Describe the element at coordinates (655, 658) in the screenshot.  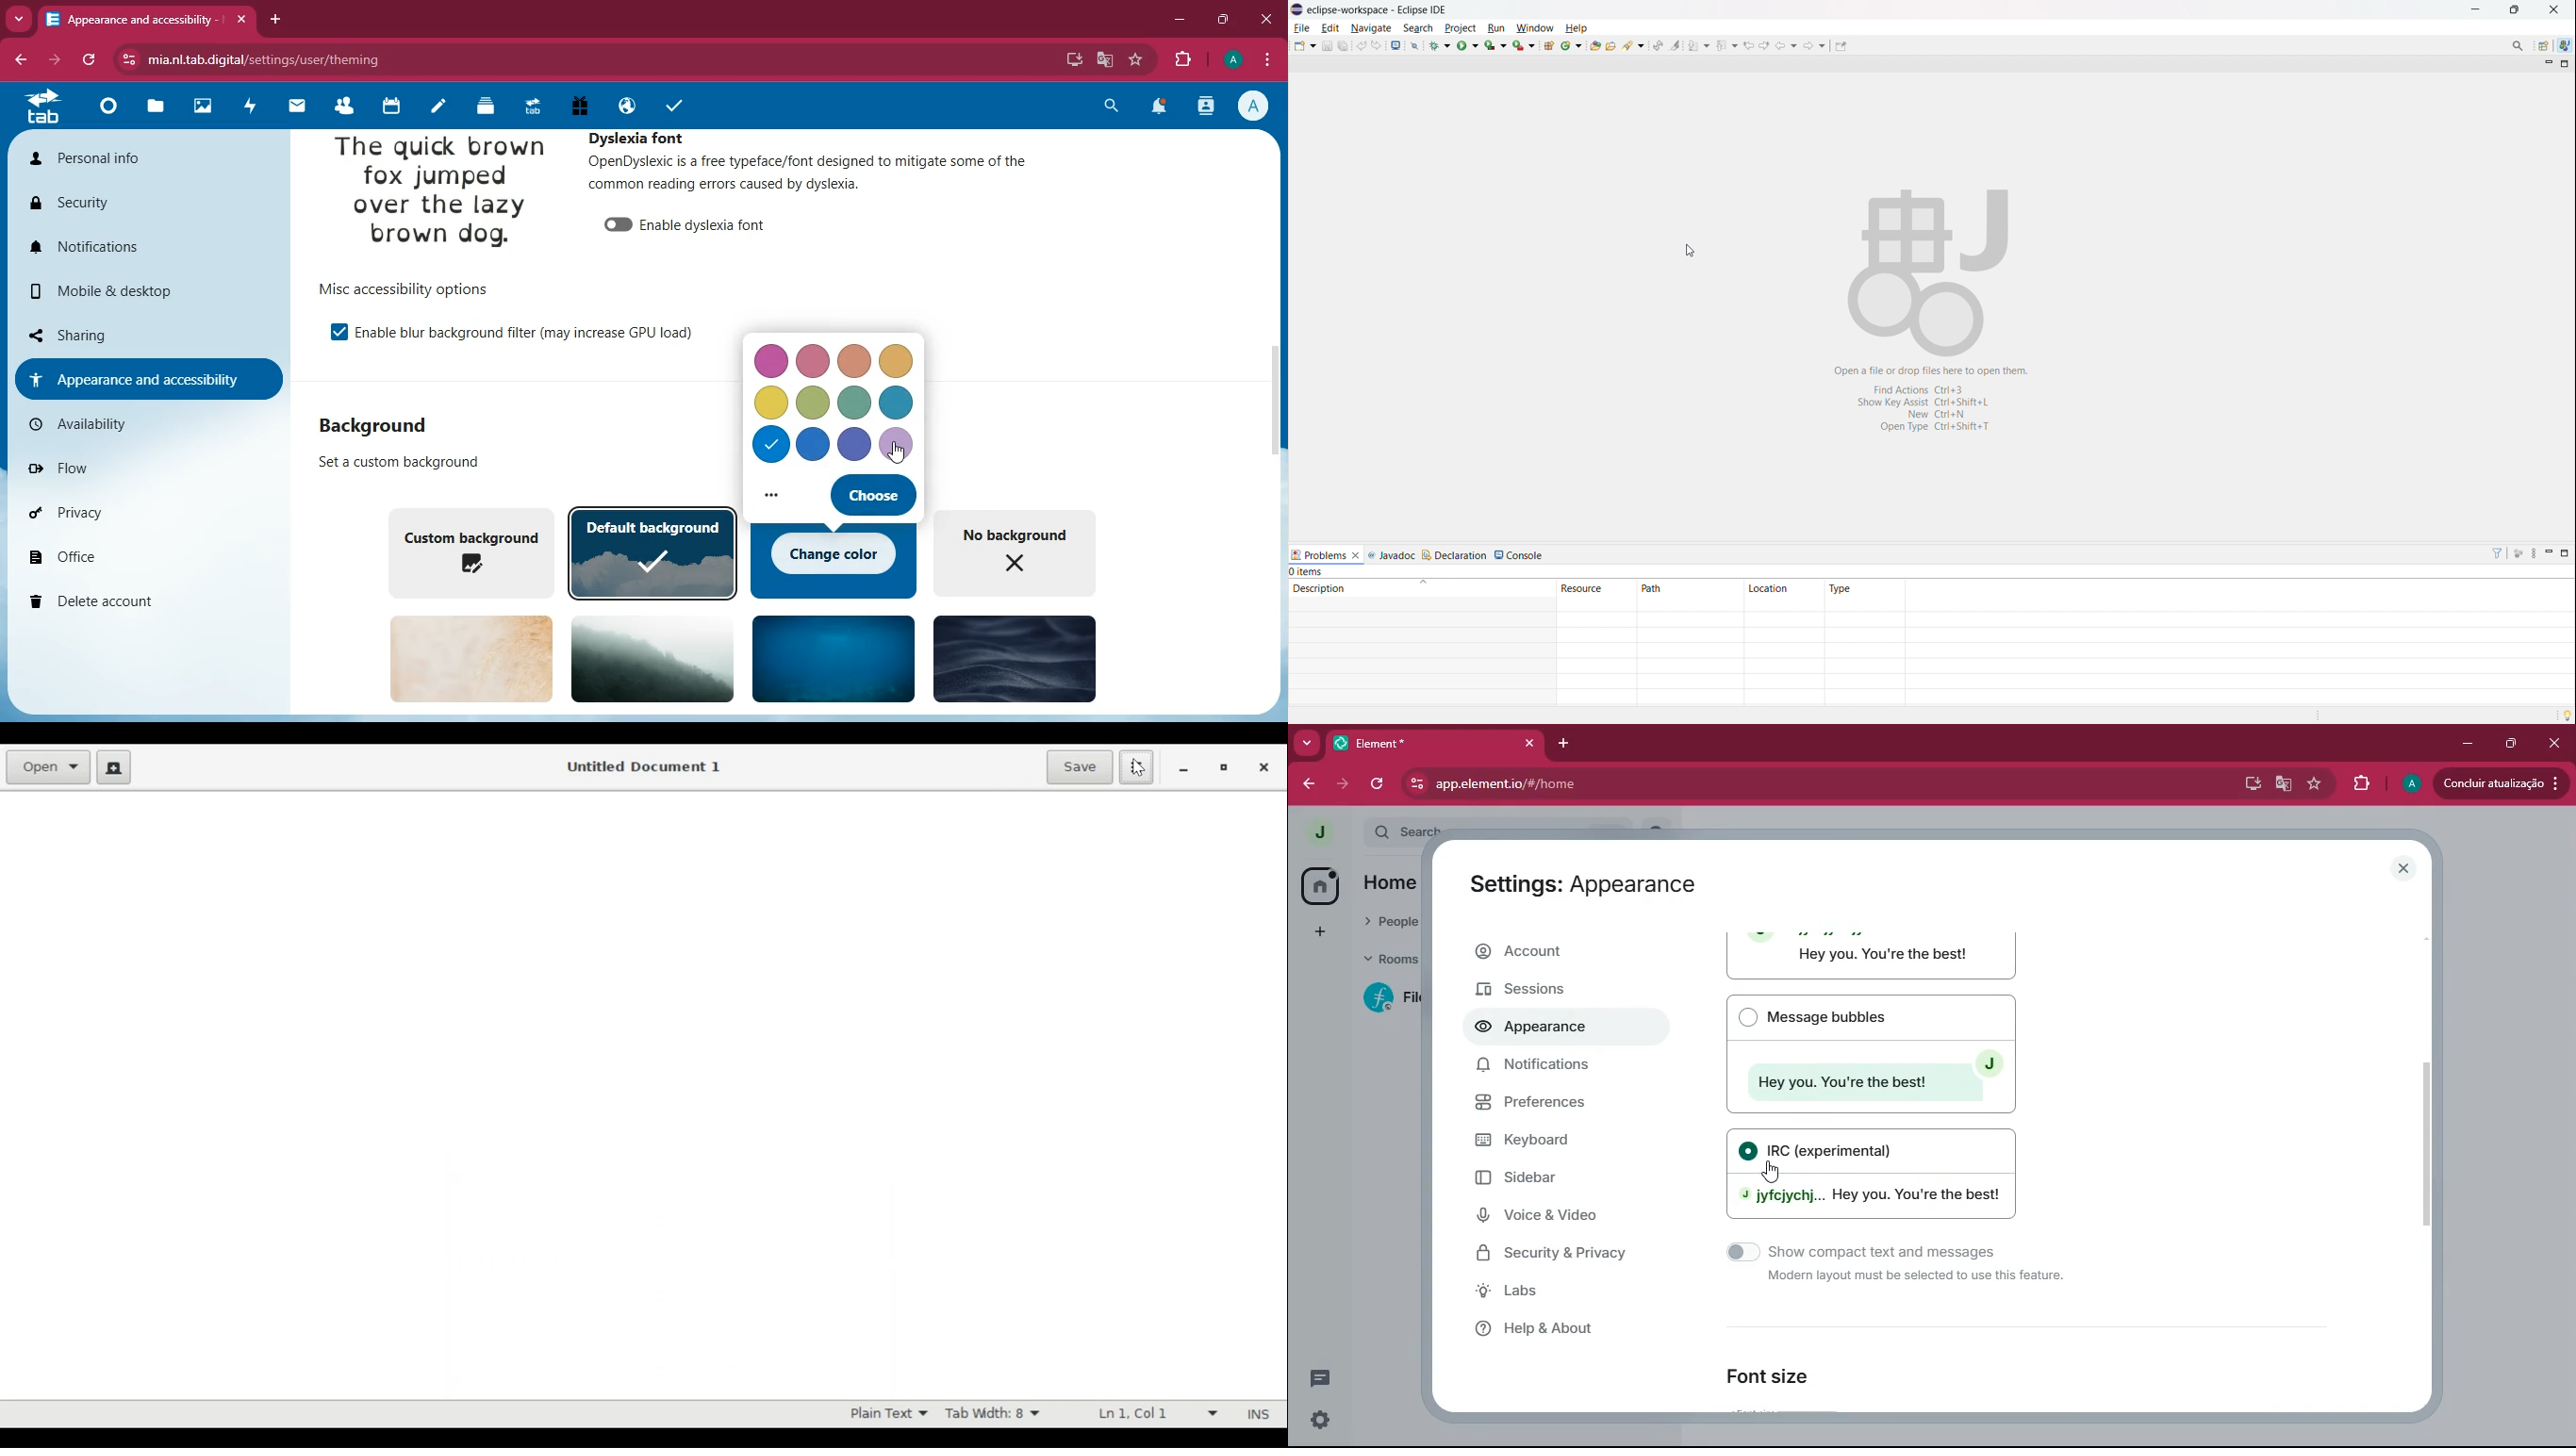
I see `background` at that location.